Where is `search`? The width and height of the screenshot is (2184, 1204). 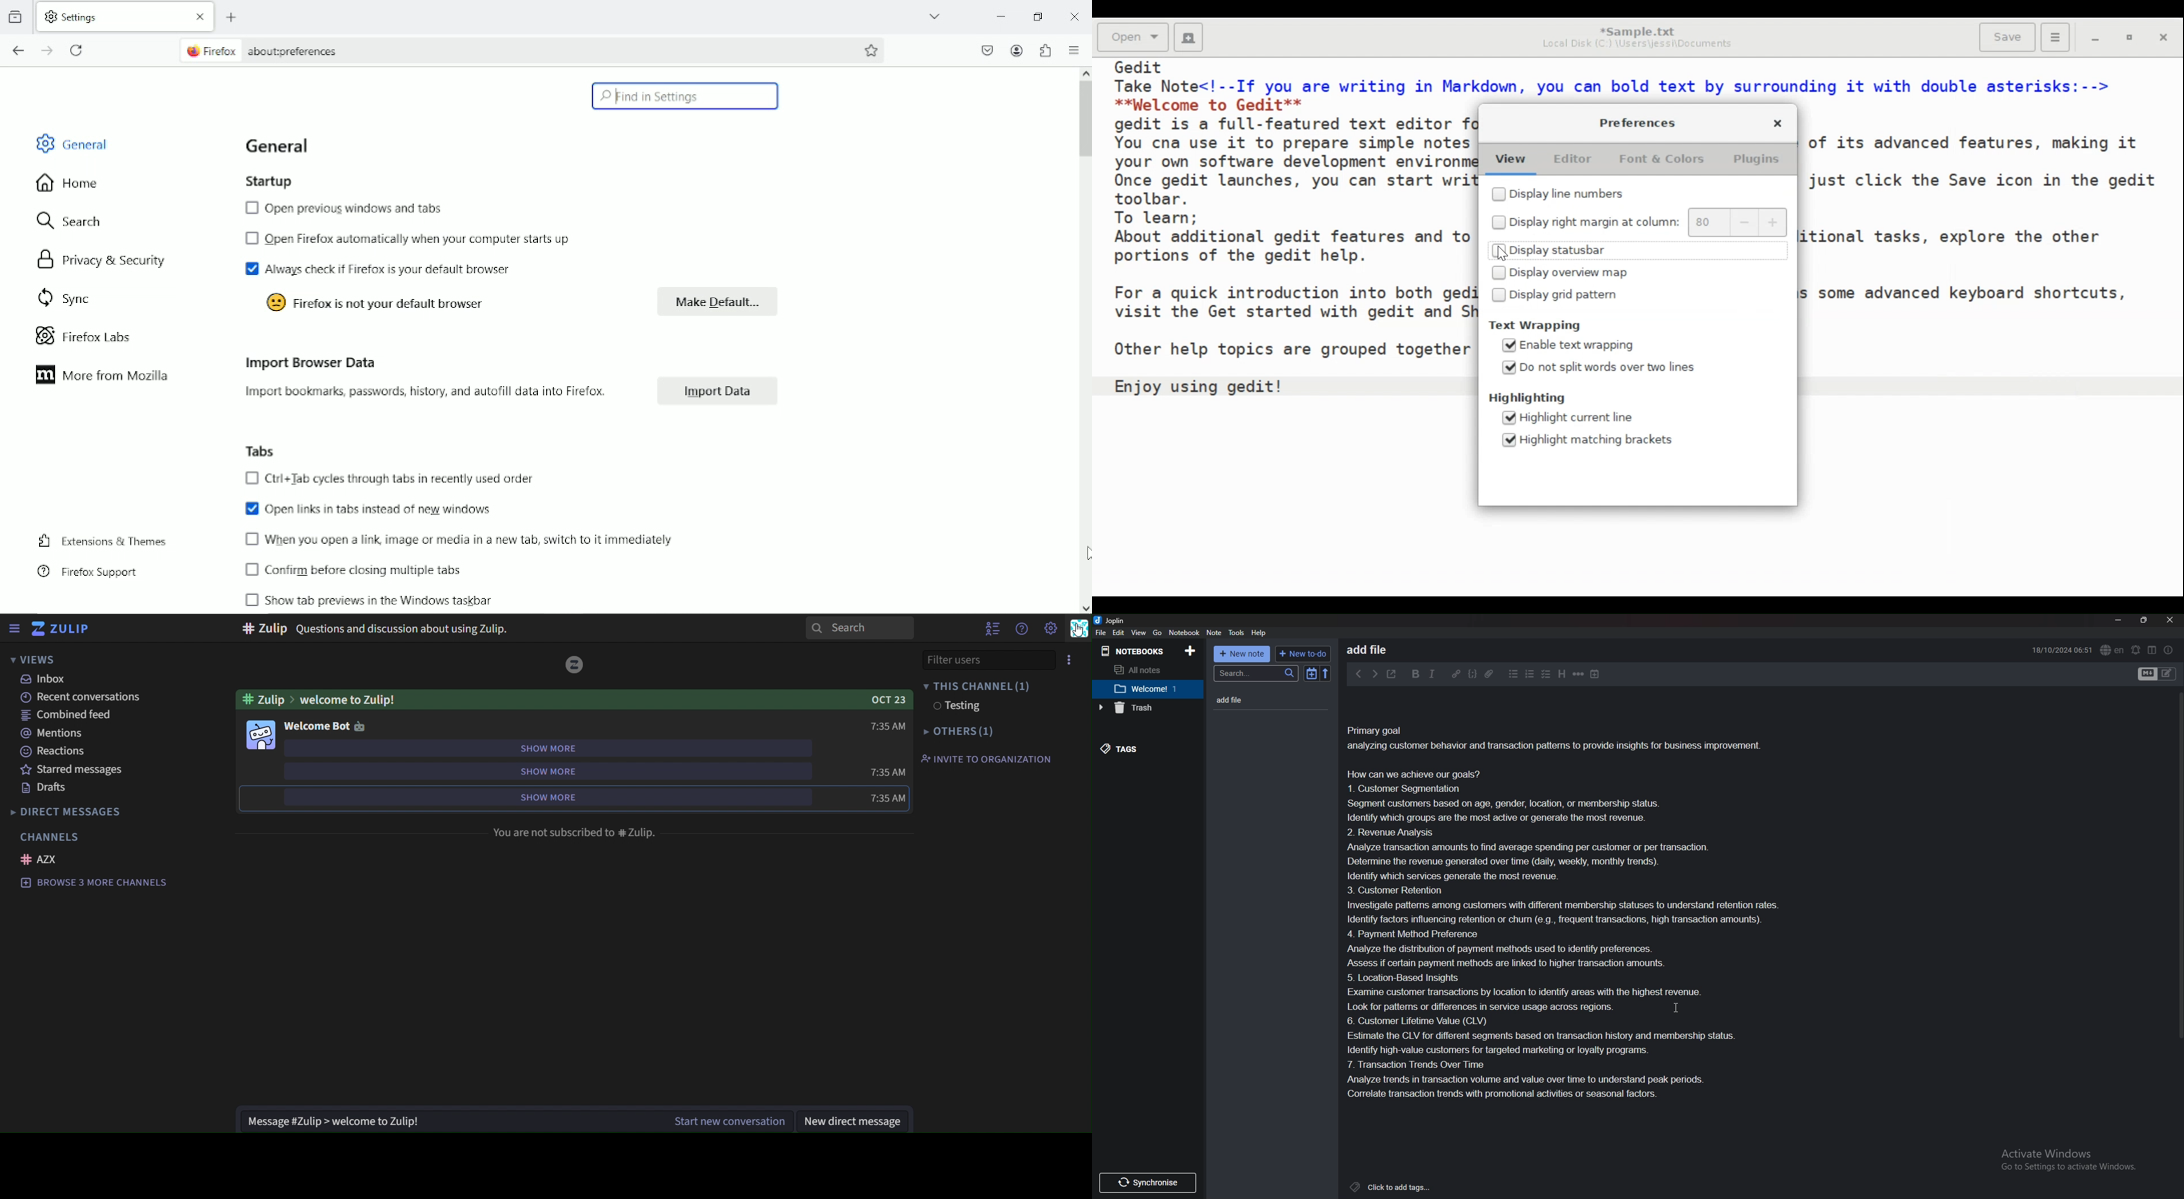 search is located at coordinates (72, 222).